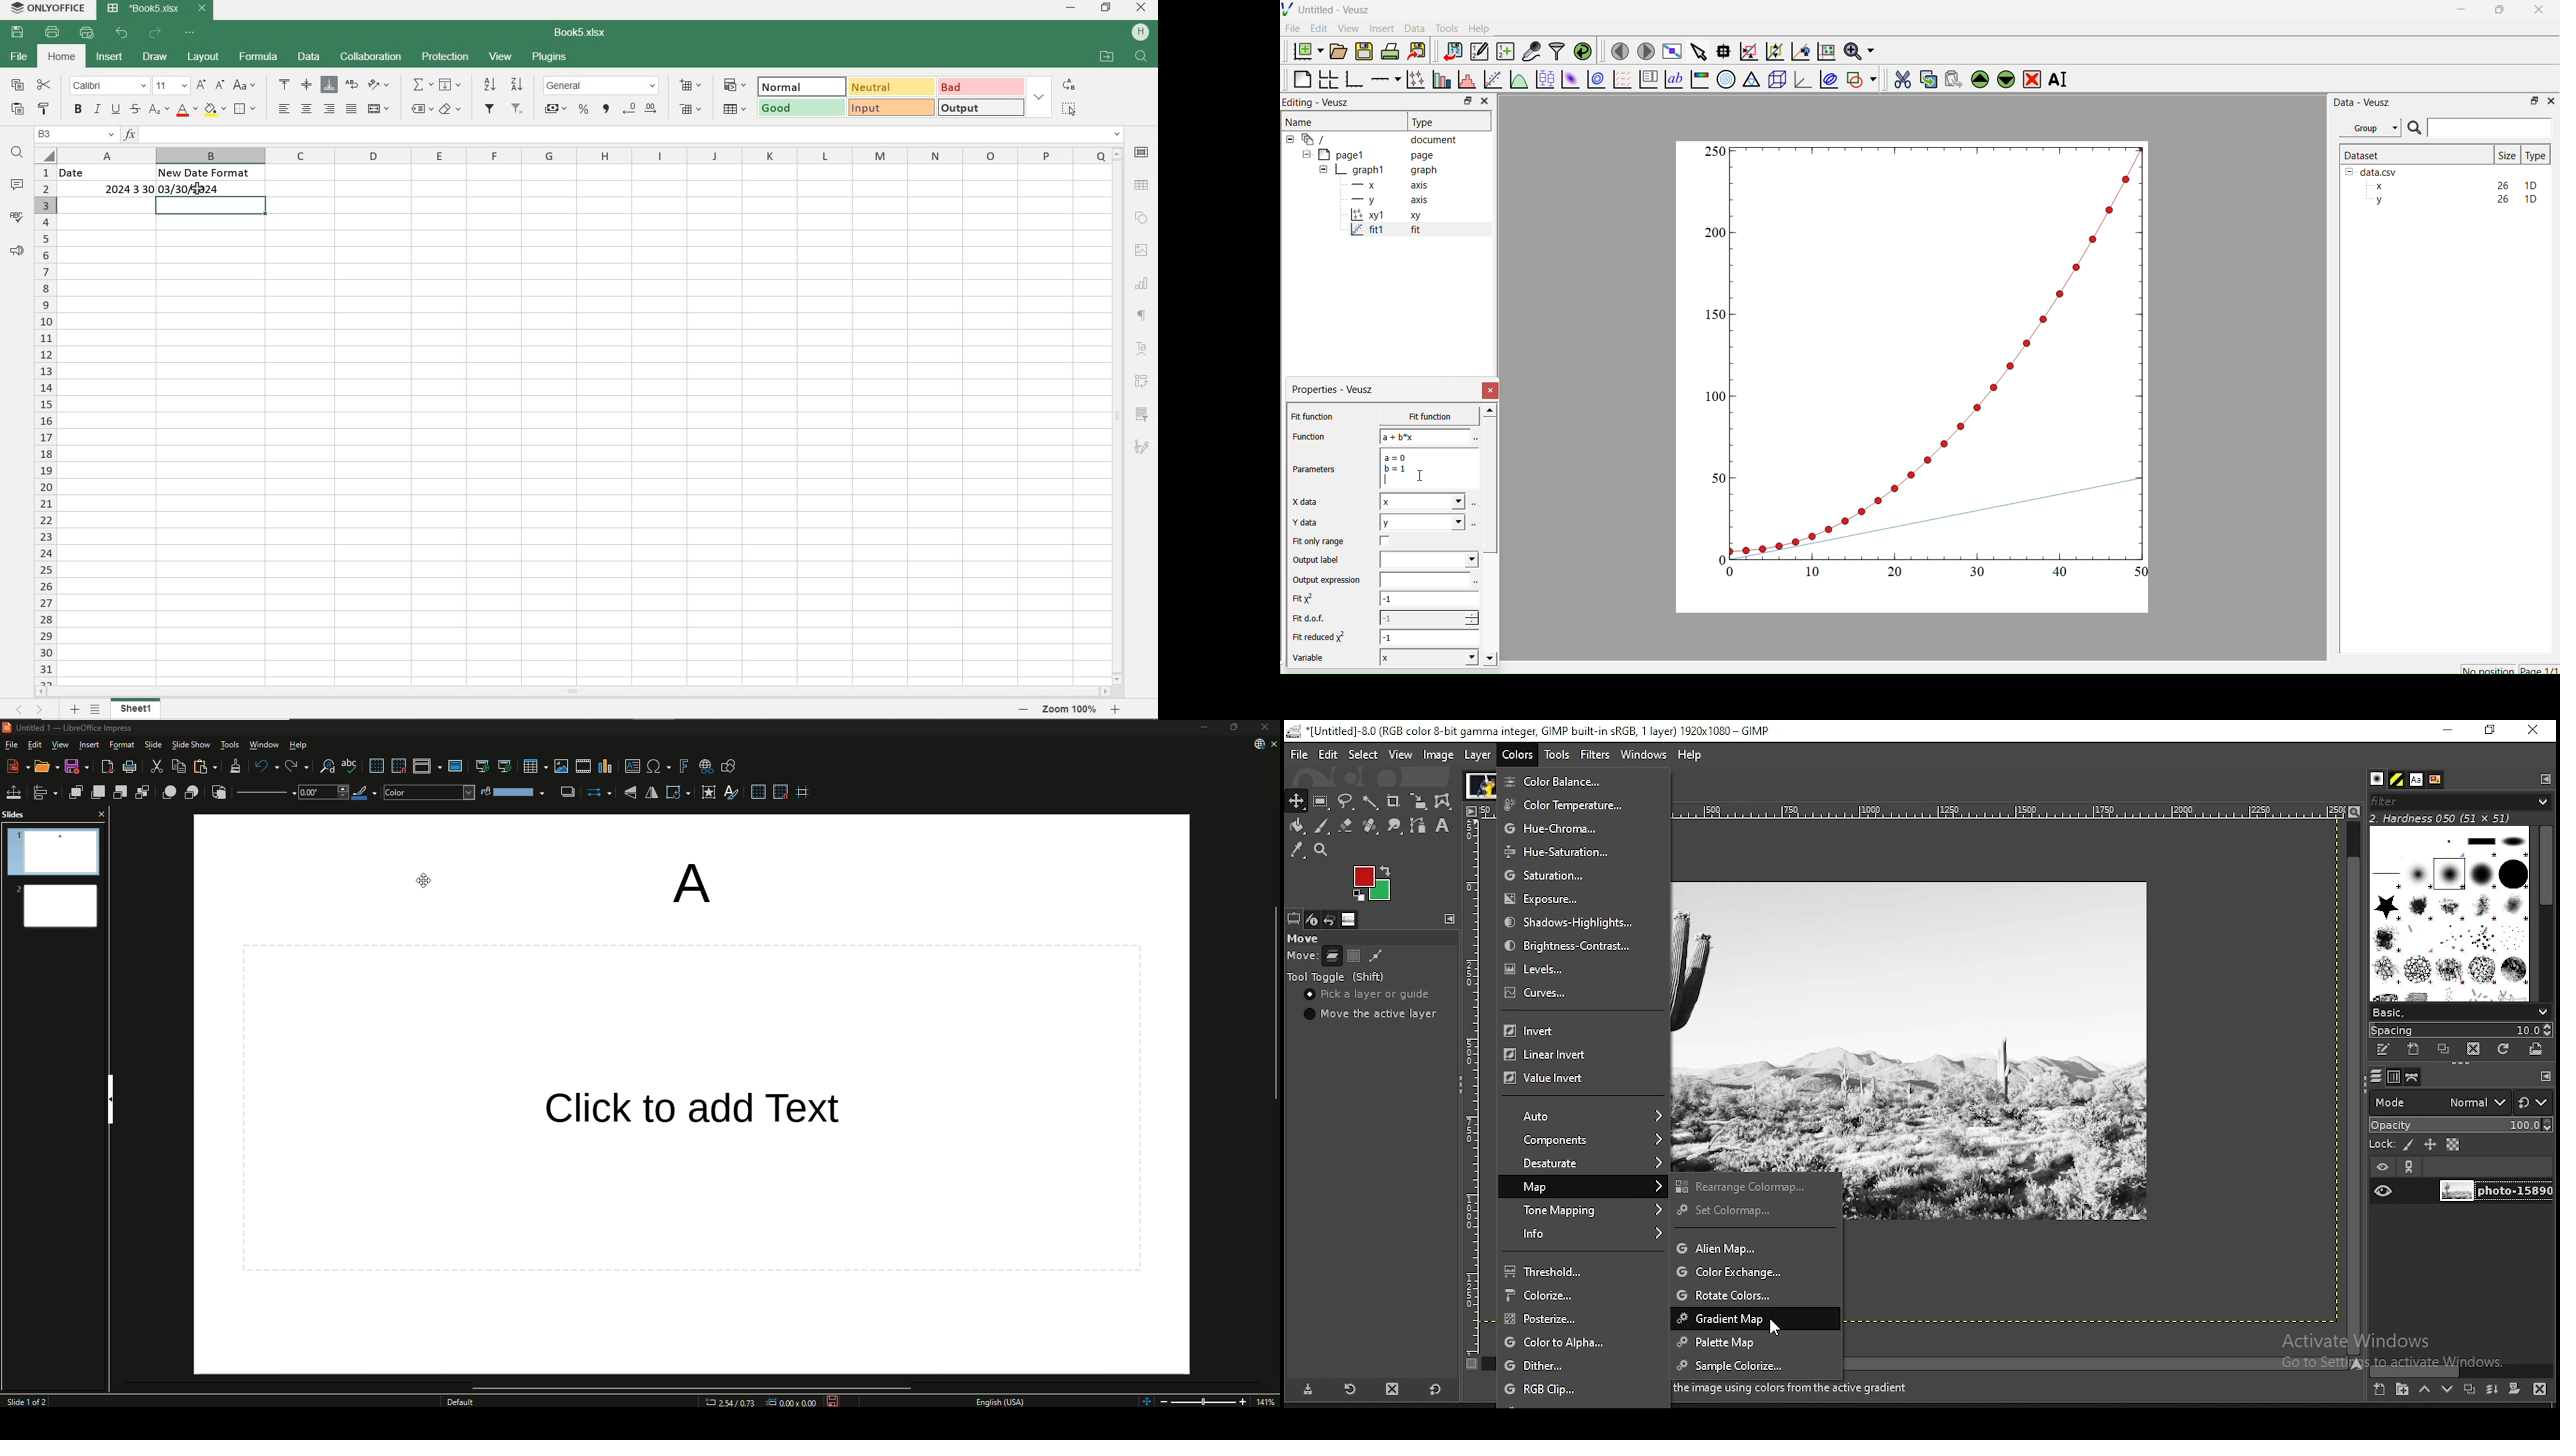 This screenshot has width=2576, height=1456. What do you see at coordinates (1860, 77) in the screenshot?
I see `Add Shape` at bounding box center [1860, 77].